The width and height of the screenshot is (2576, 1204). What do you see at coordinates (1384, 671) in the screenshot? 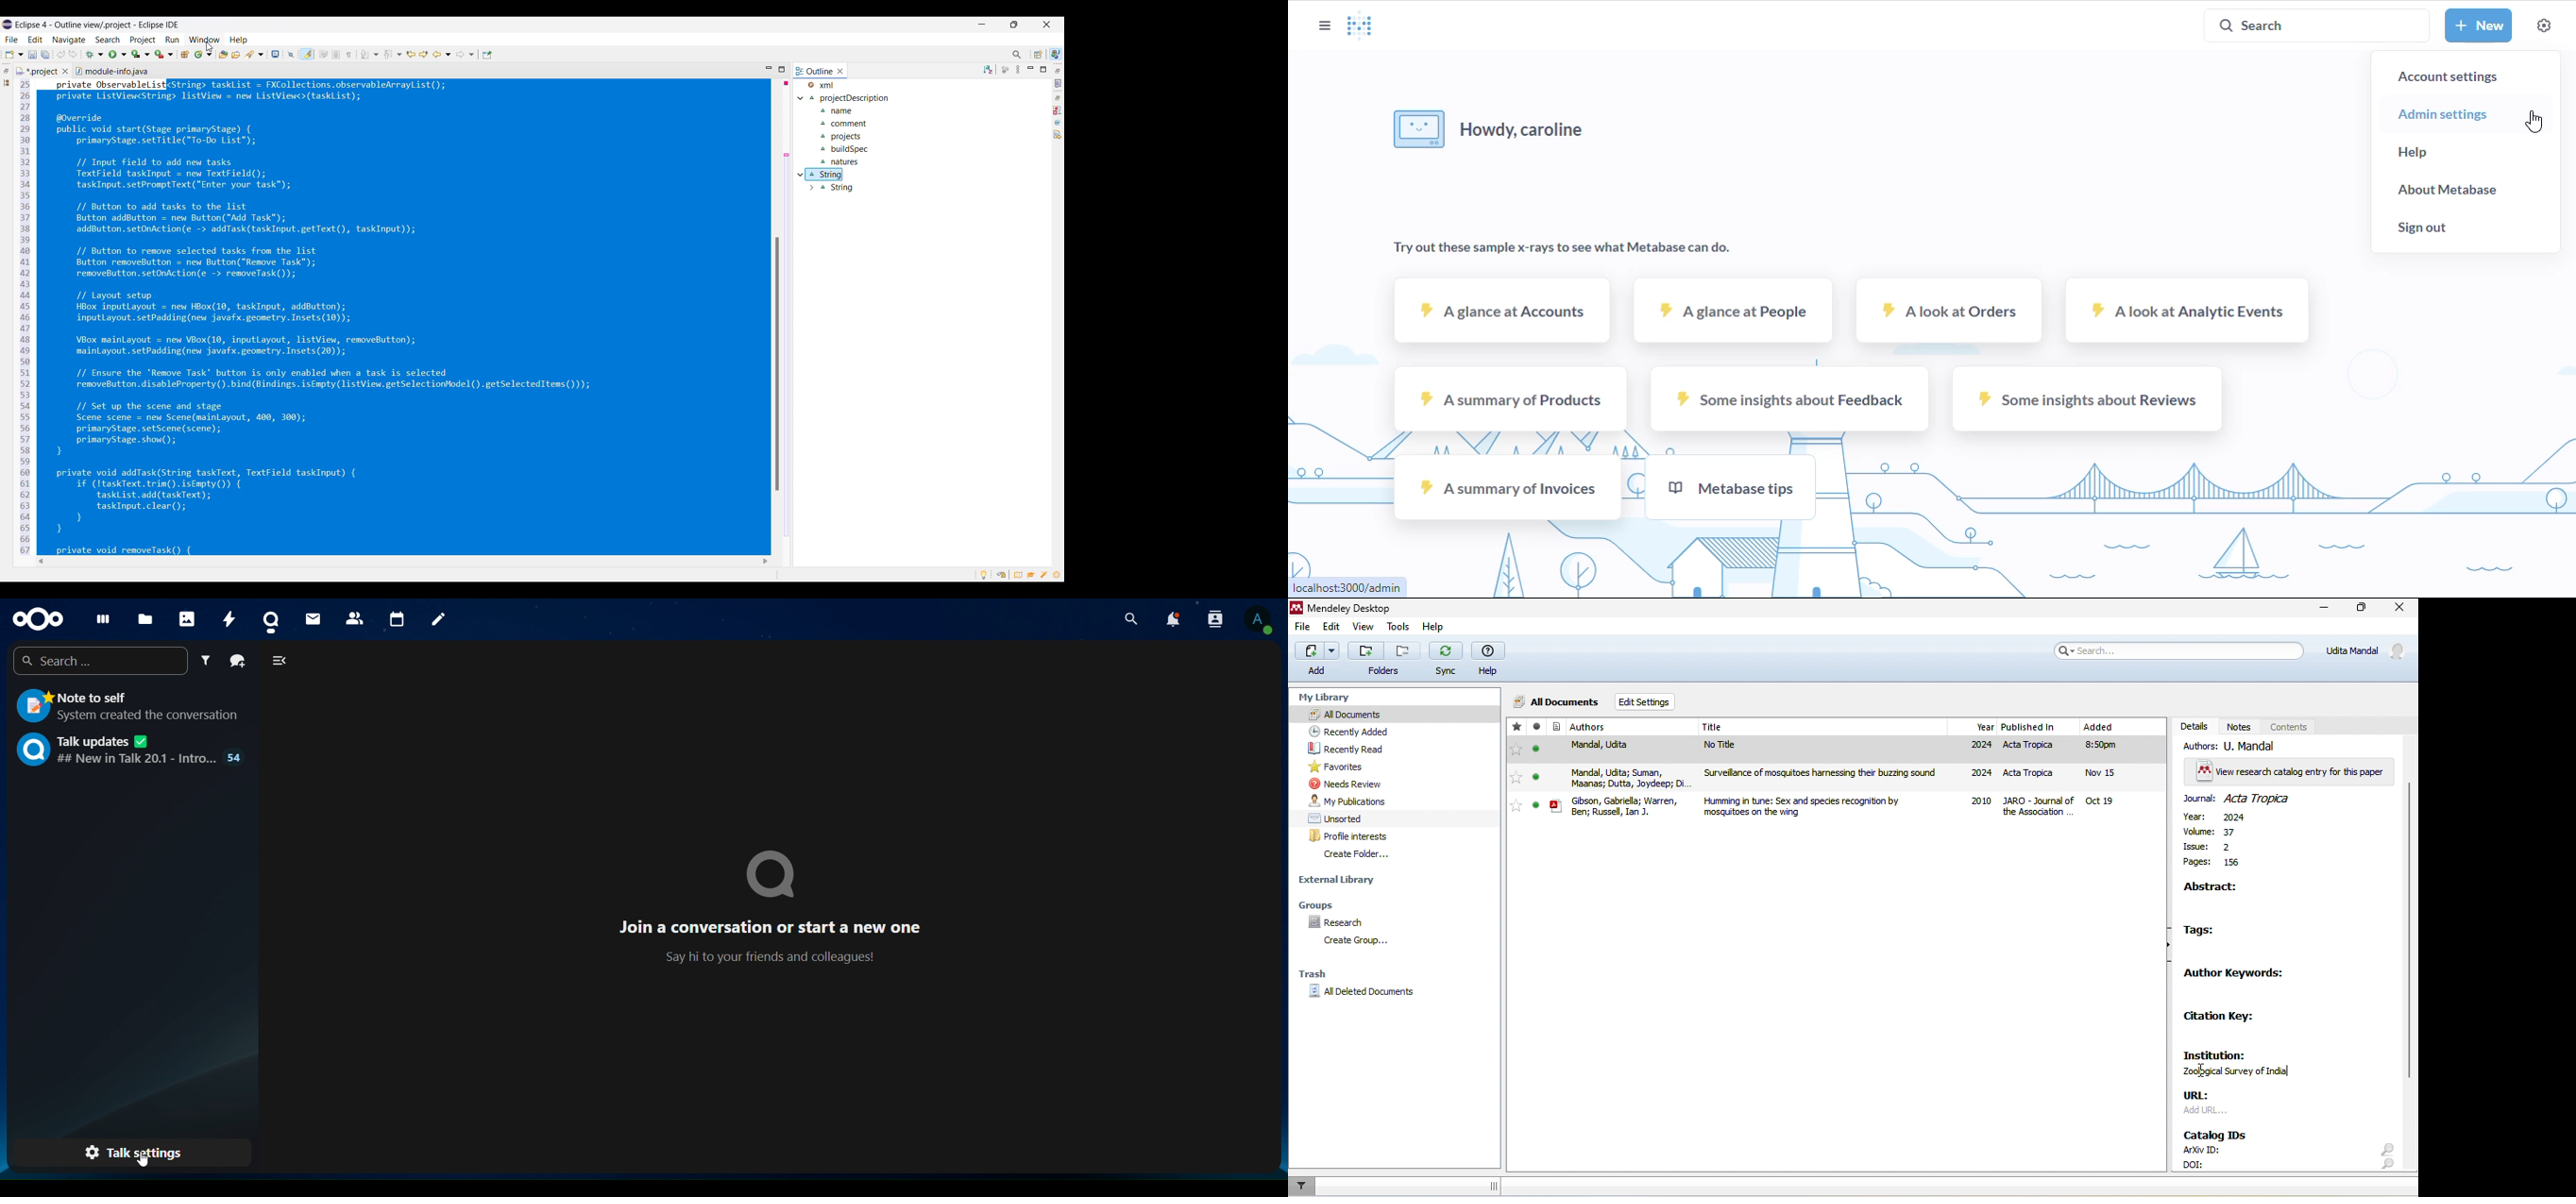
I see `folders` at bounding box center [1384, 671].